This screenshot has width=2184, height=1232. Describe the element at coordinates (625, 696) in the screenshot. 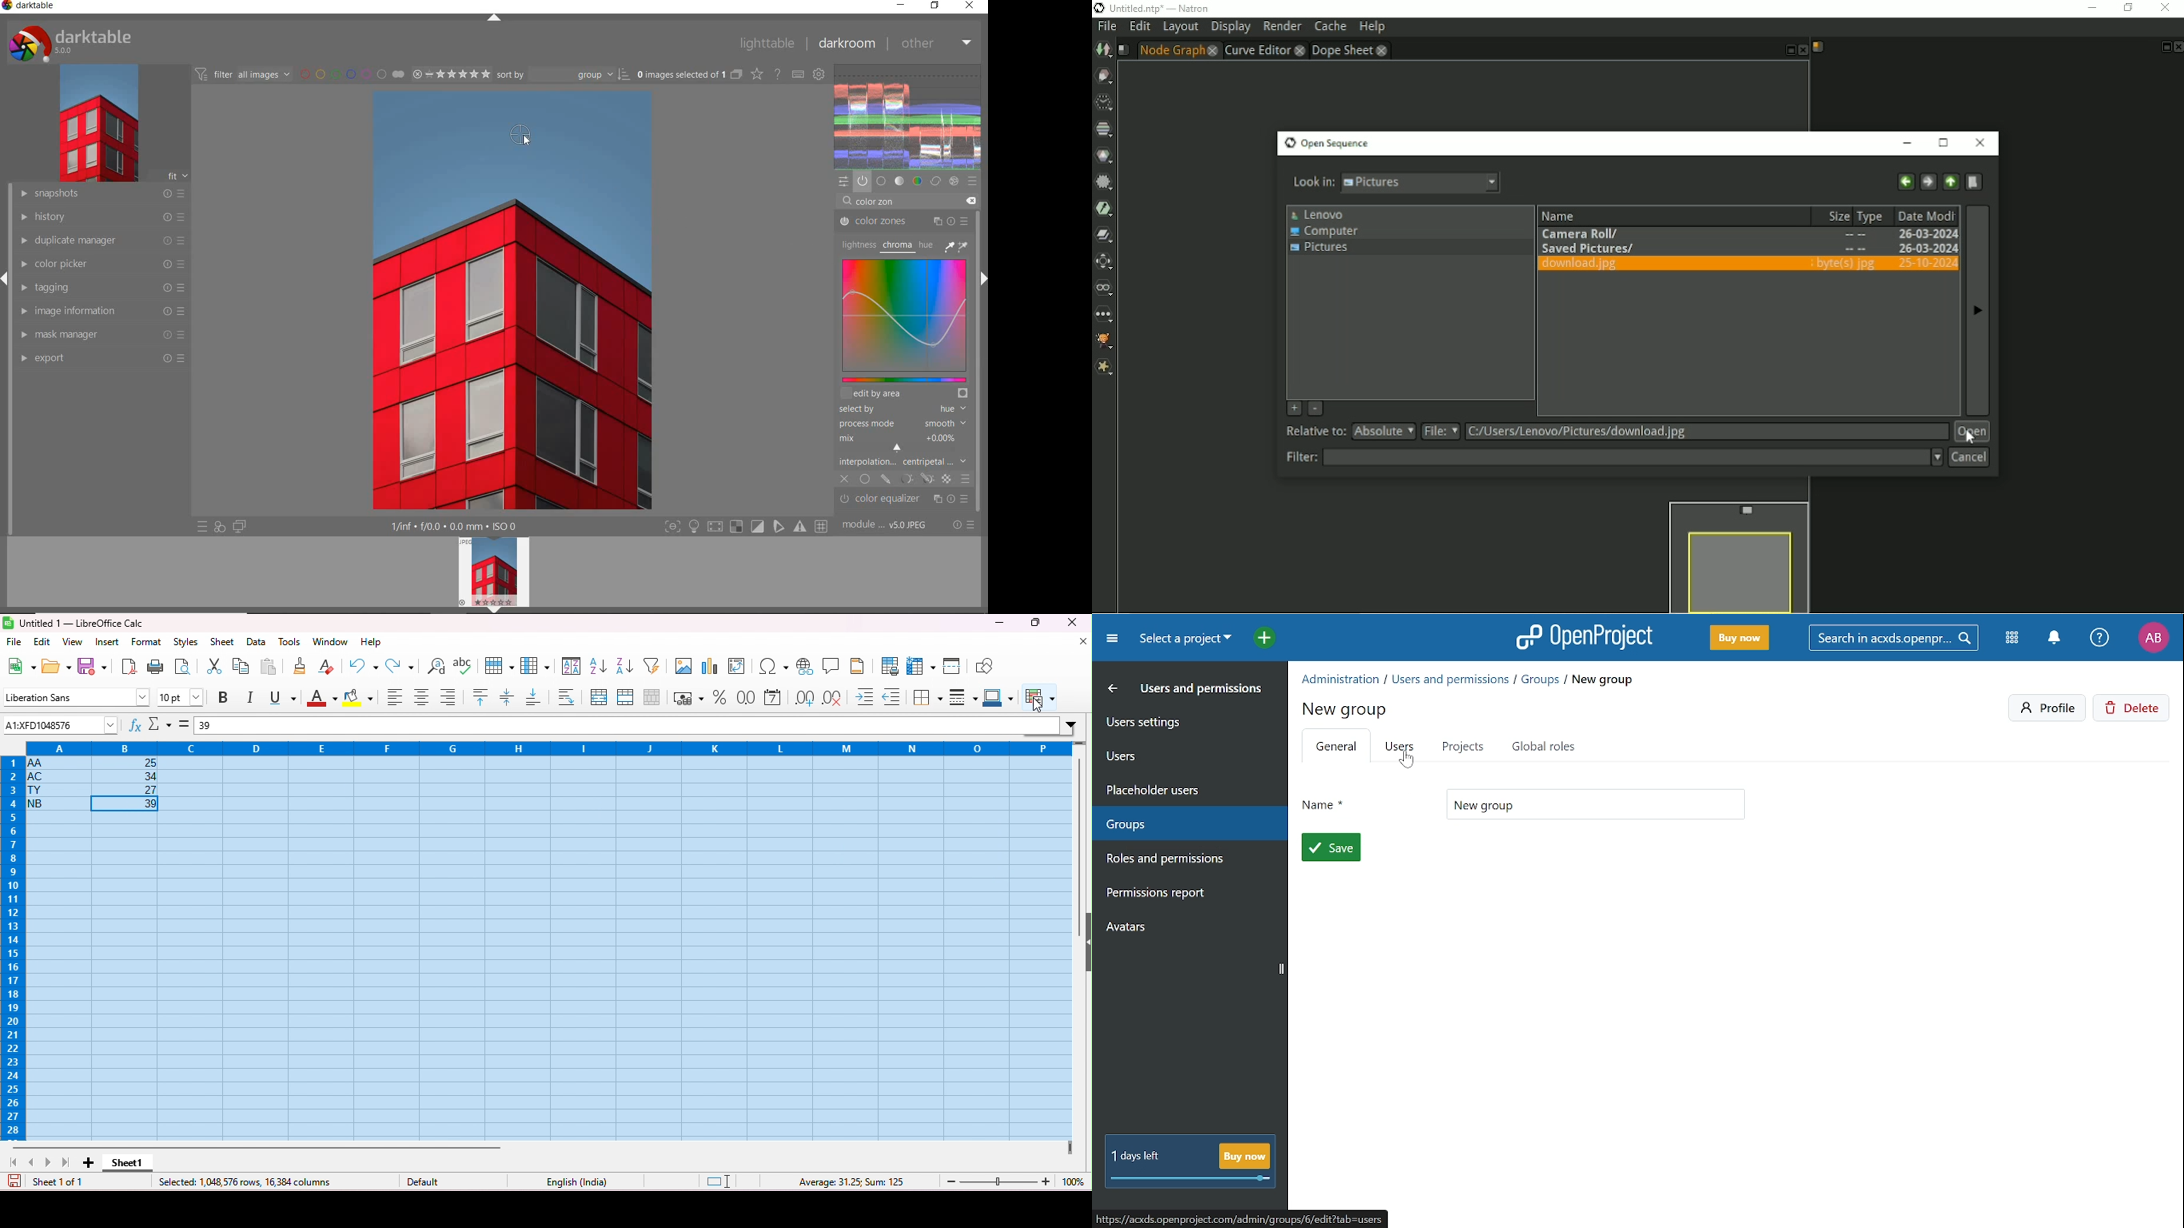

I see `merge` at that location.